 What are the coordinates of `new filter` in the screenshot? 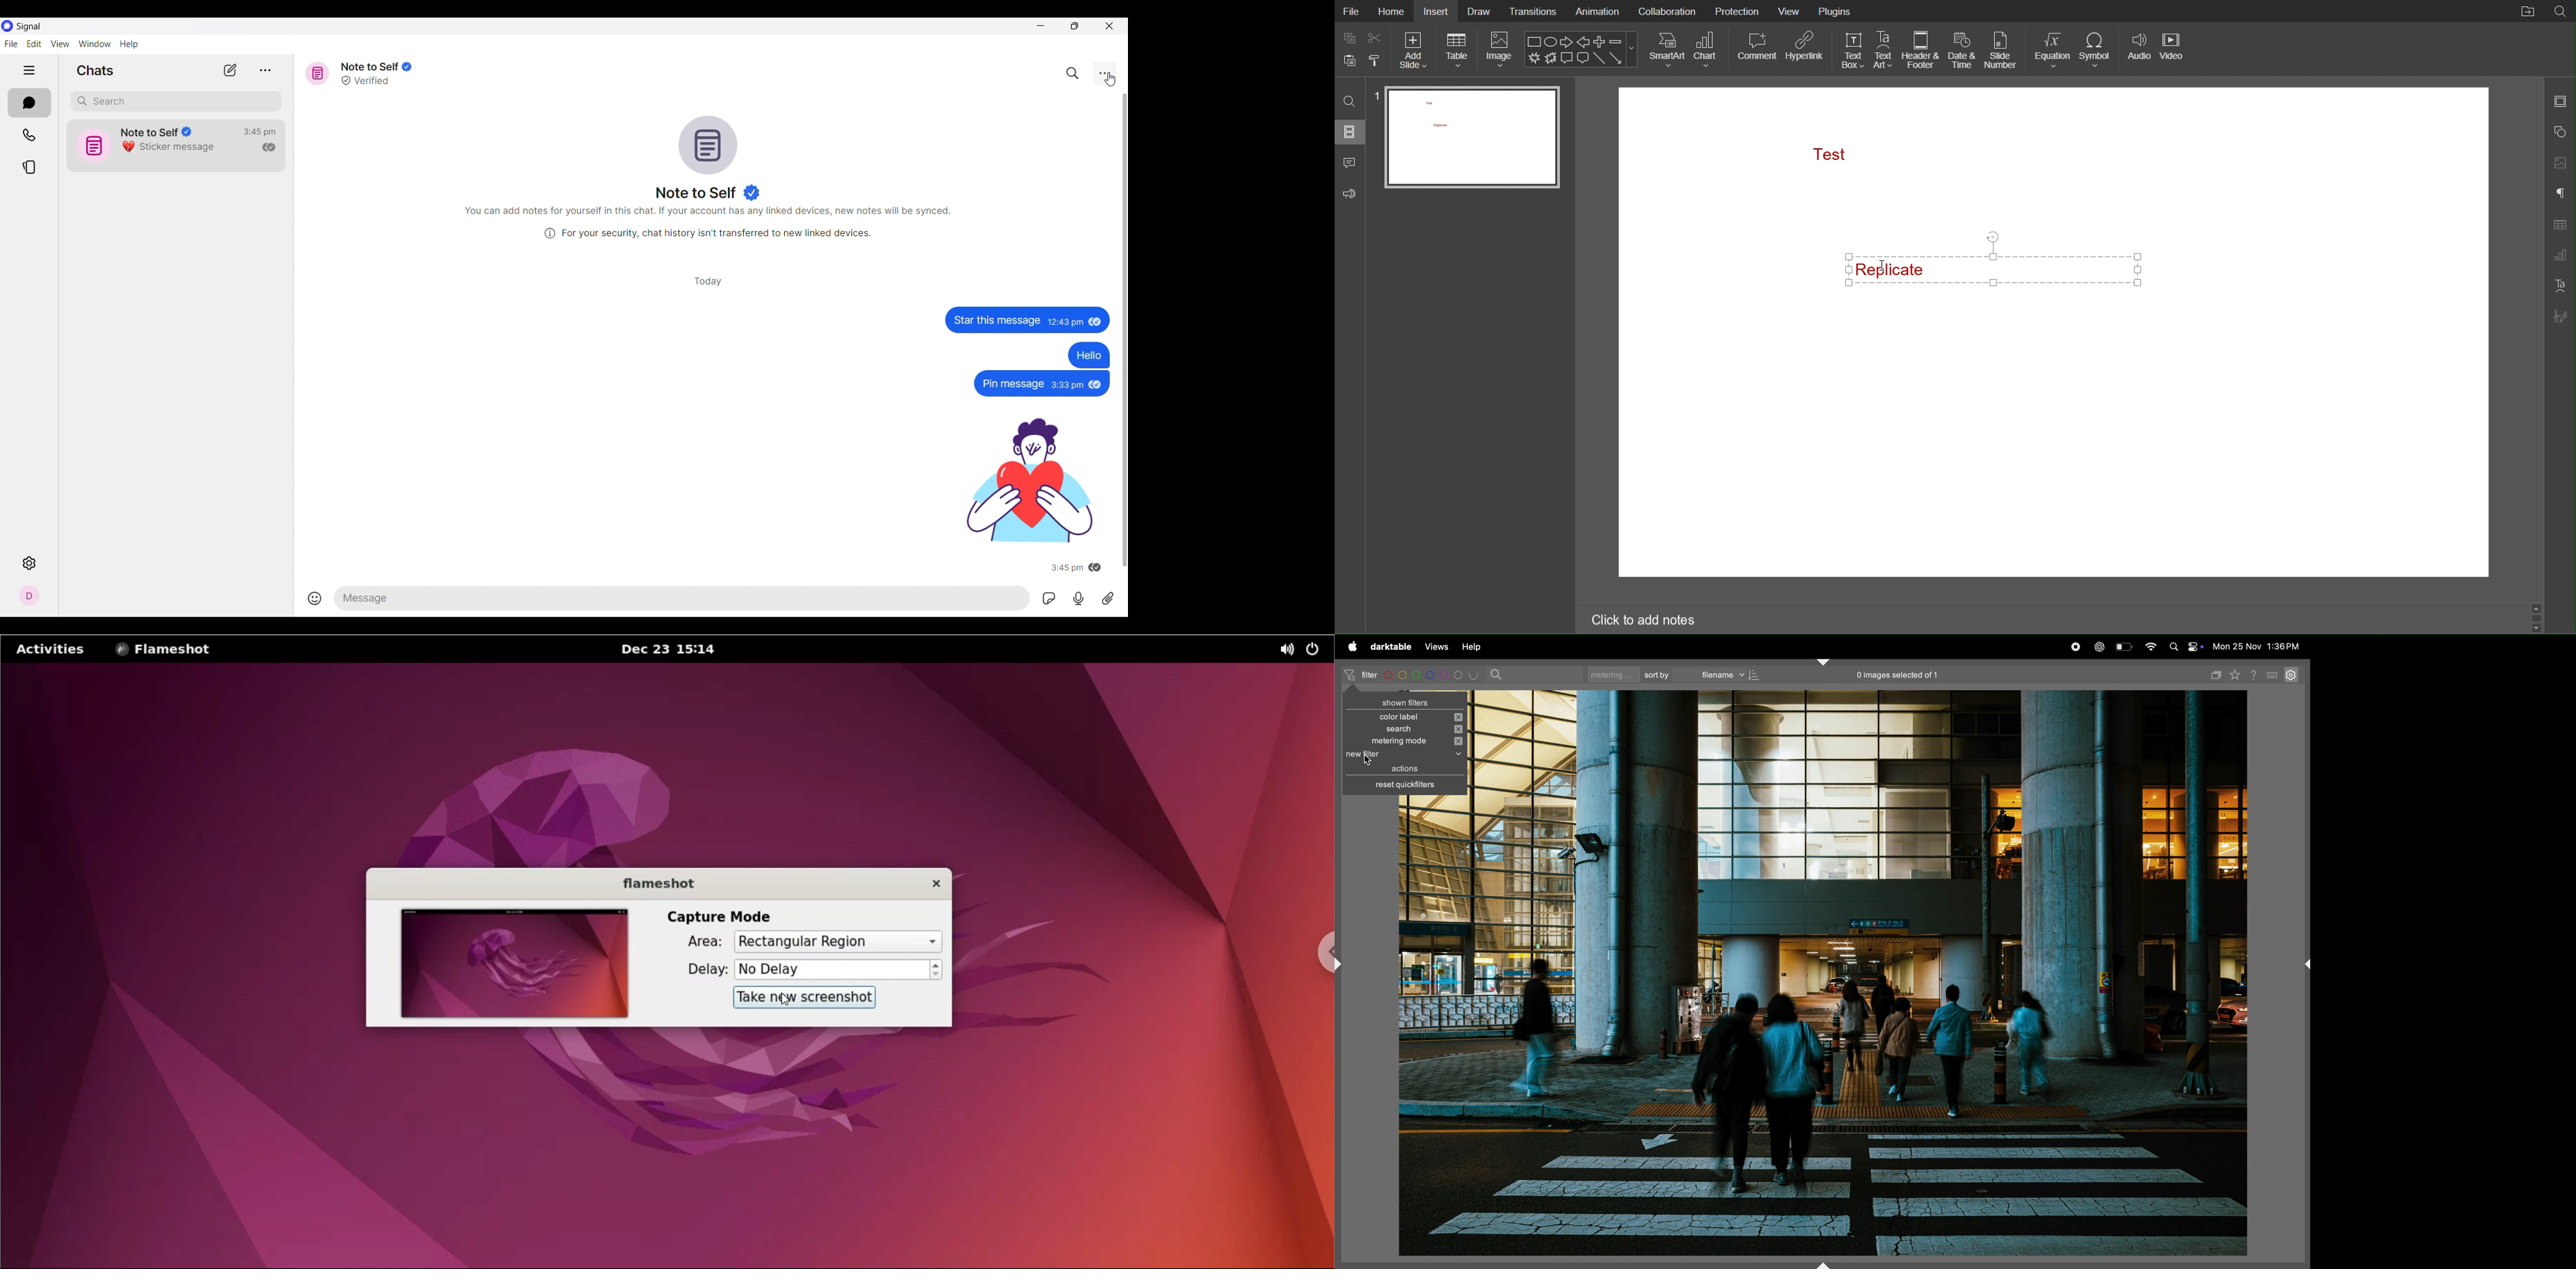 It's located at (1404, 756).